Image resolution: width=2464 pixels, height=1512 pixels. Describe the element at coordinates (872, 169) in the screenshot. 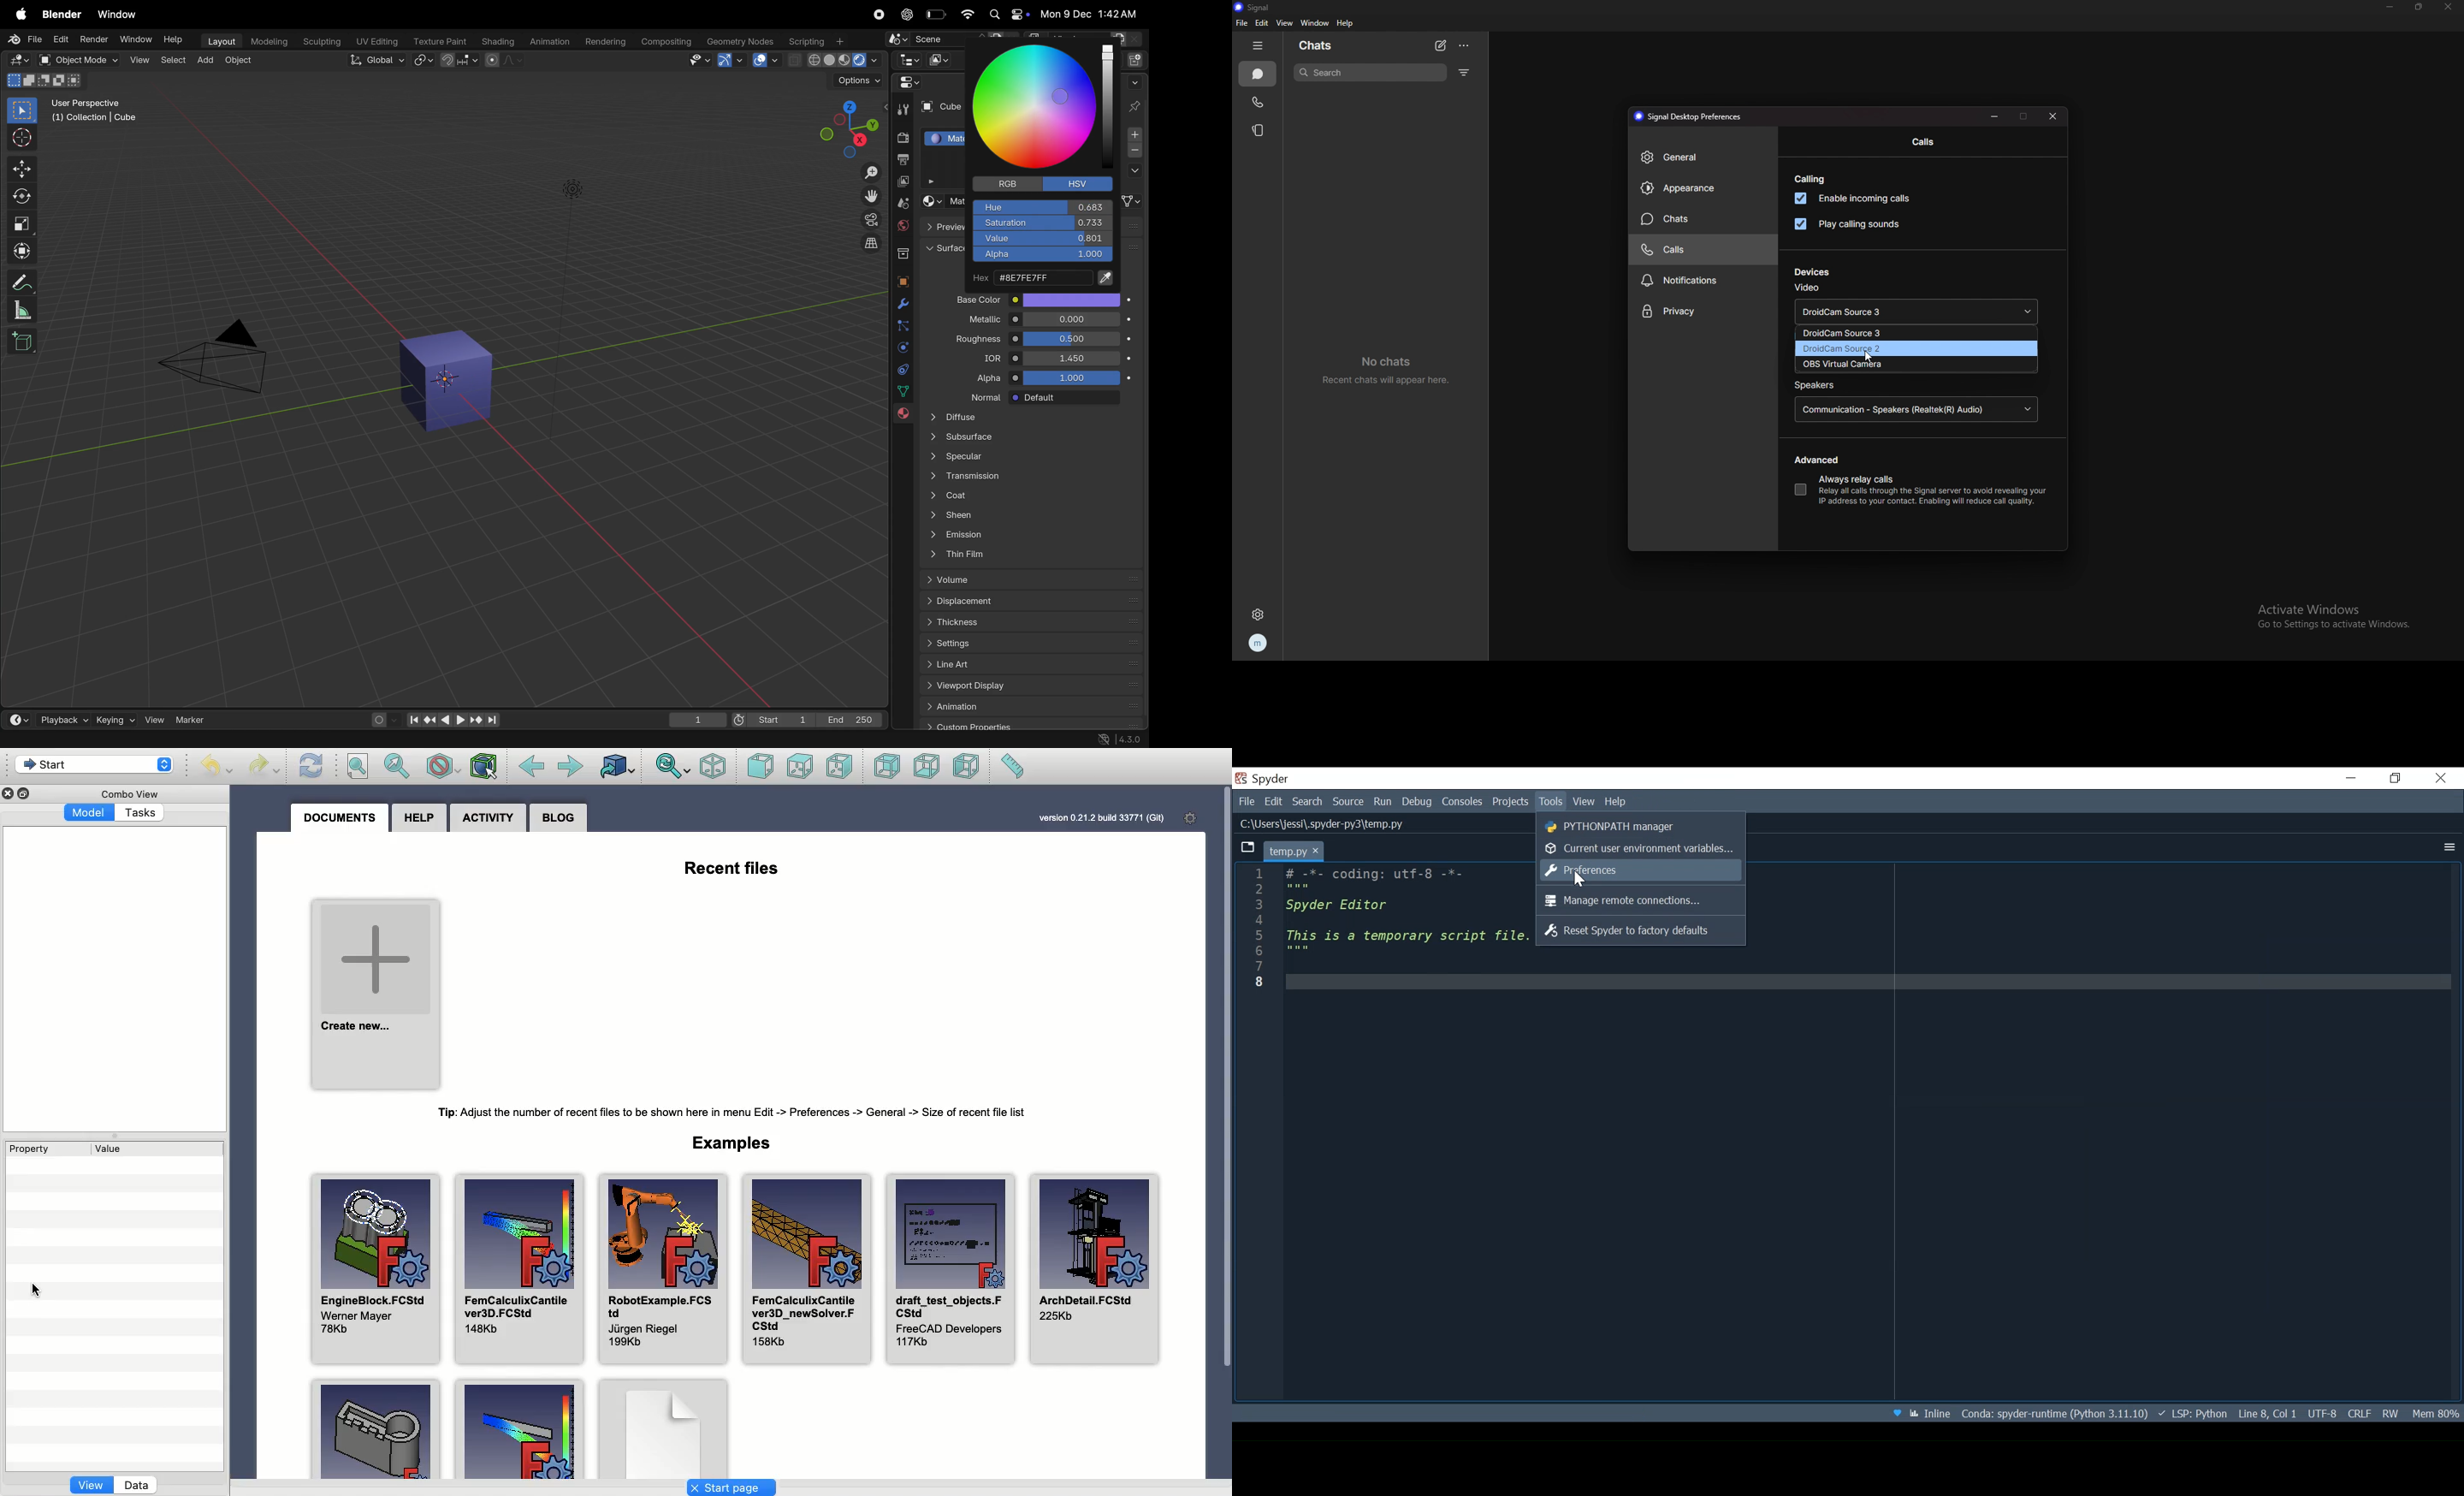

I see `zoom i ` at that location.